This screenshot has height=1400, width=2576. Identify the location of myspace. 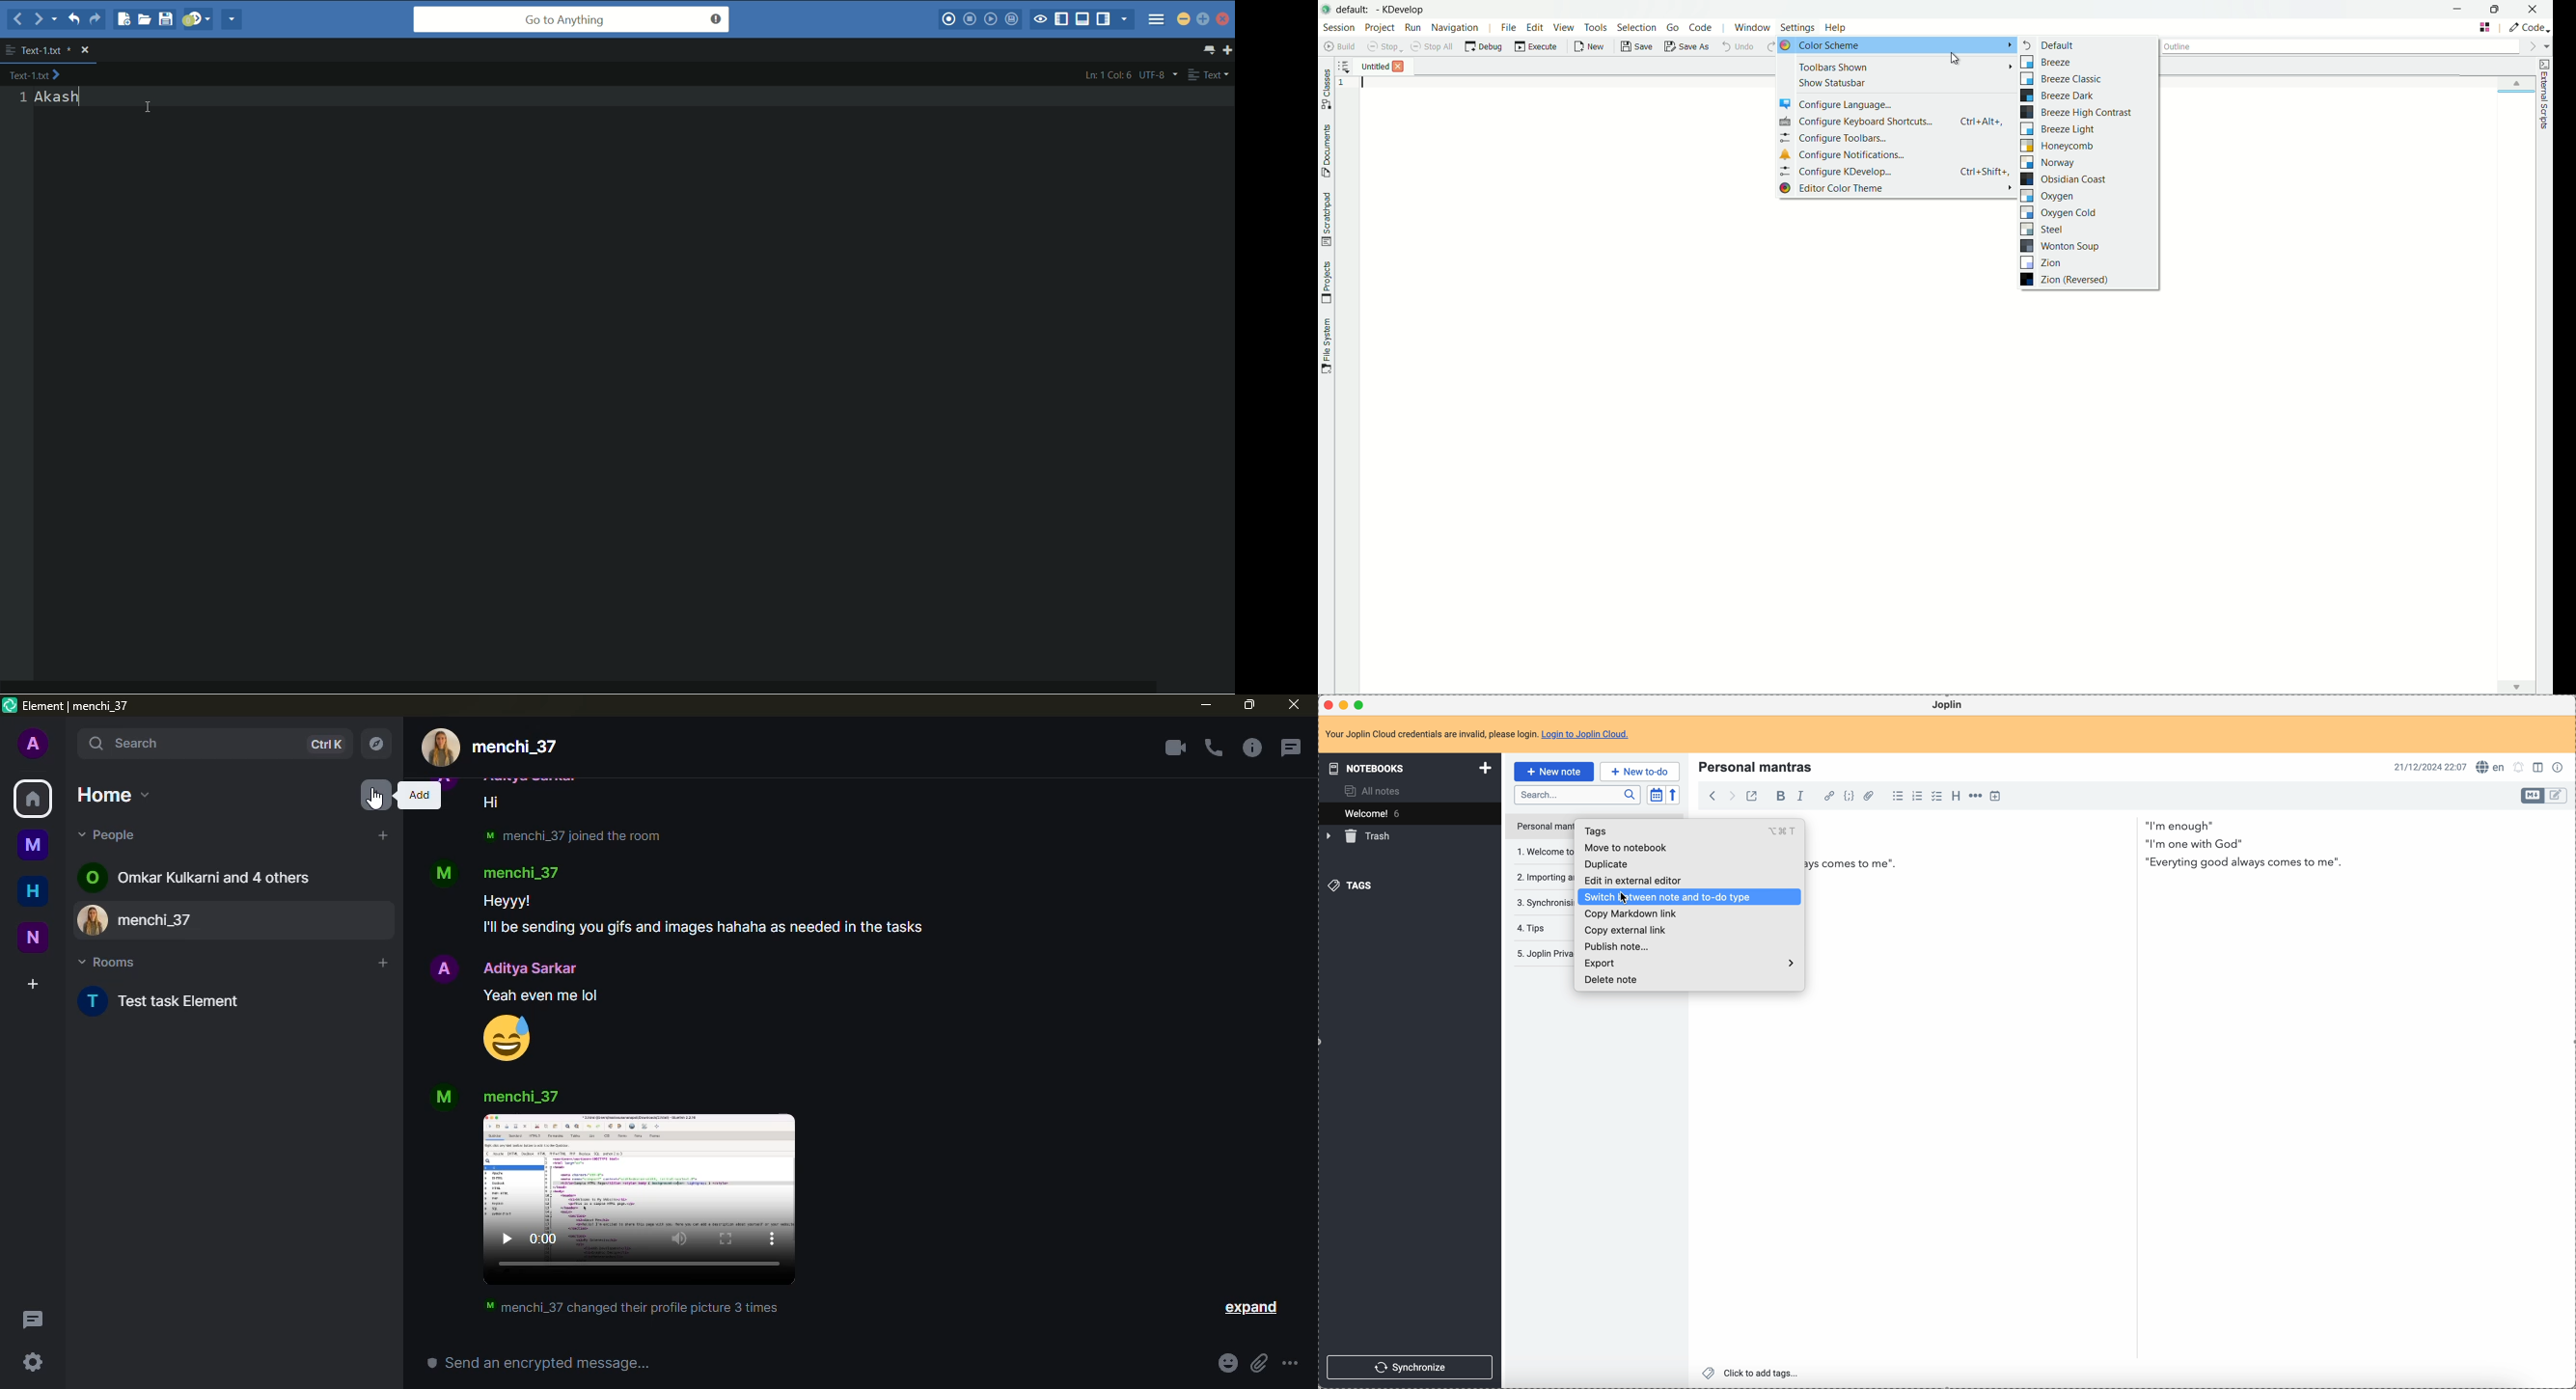
(33, 844).